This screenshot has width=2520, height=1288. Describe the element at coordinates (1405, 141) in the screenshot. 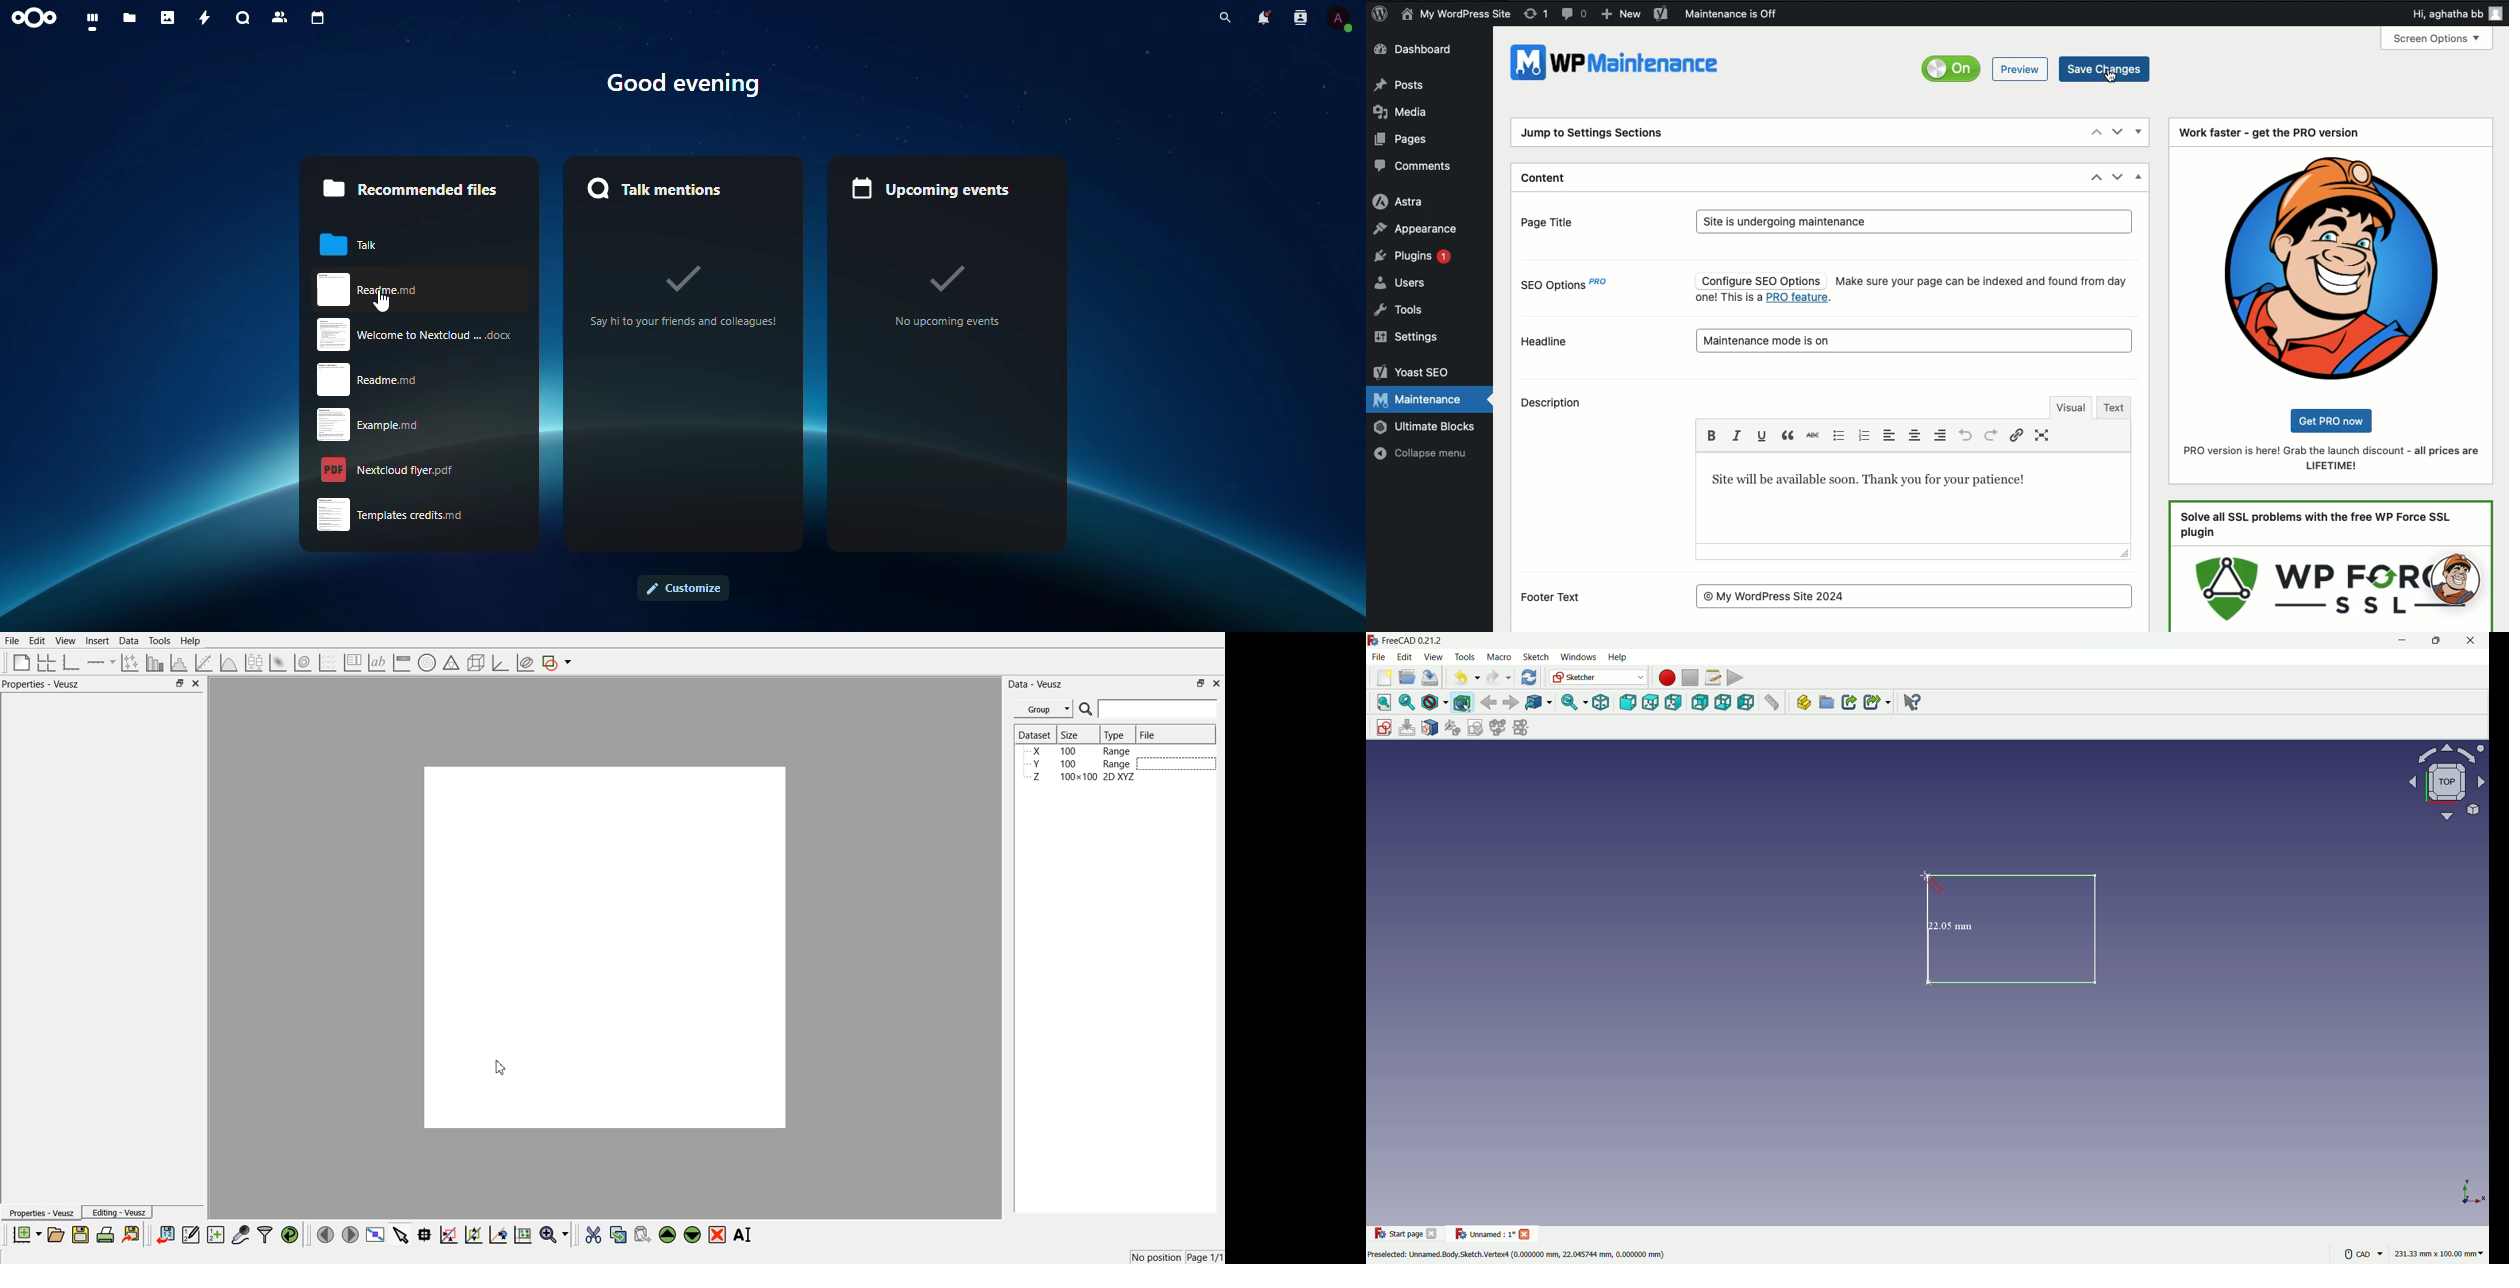

I see `Pages` at that location.